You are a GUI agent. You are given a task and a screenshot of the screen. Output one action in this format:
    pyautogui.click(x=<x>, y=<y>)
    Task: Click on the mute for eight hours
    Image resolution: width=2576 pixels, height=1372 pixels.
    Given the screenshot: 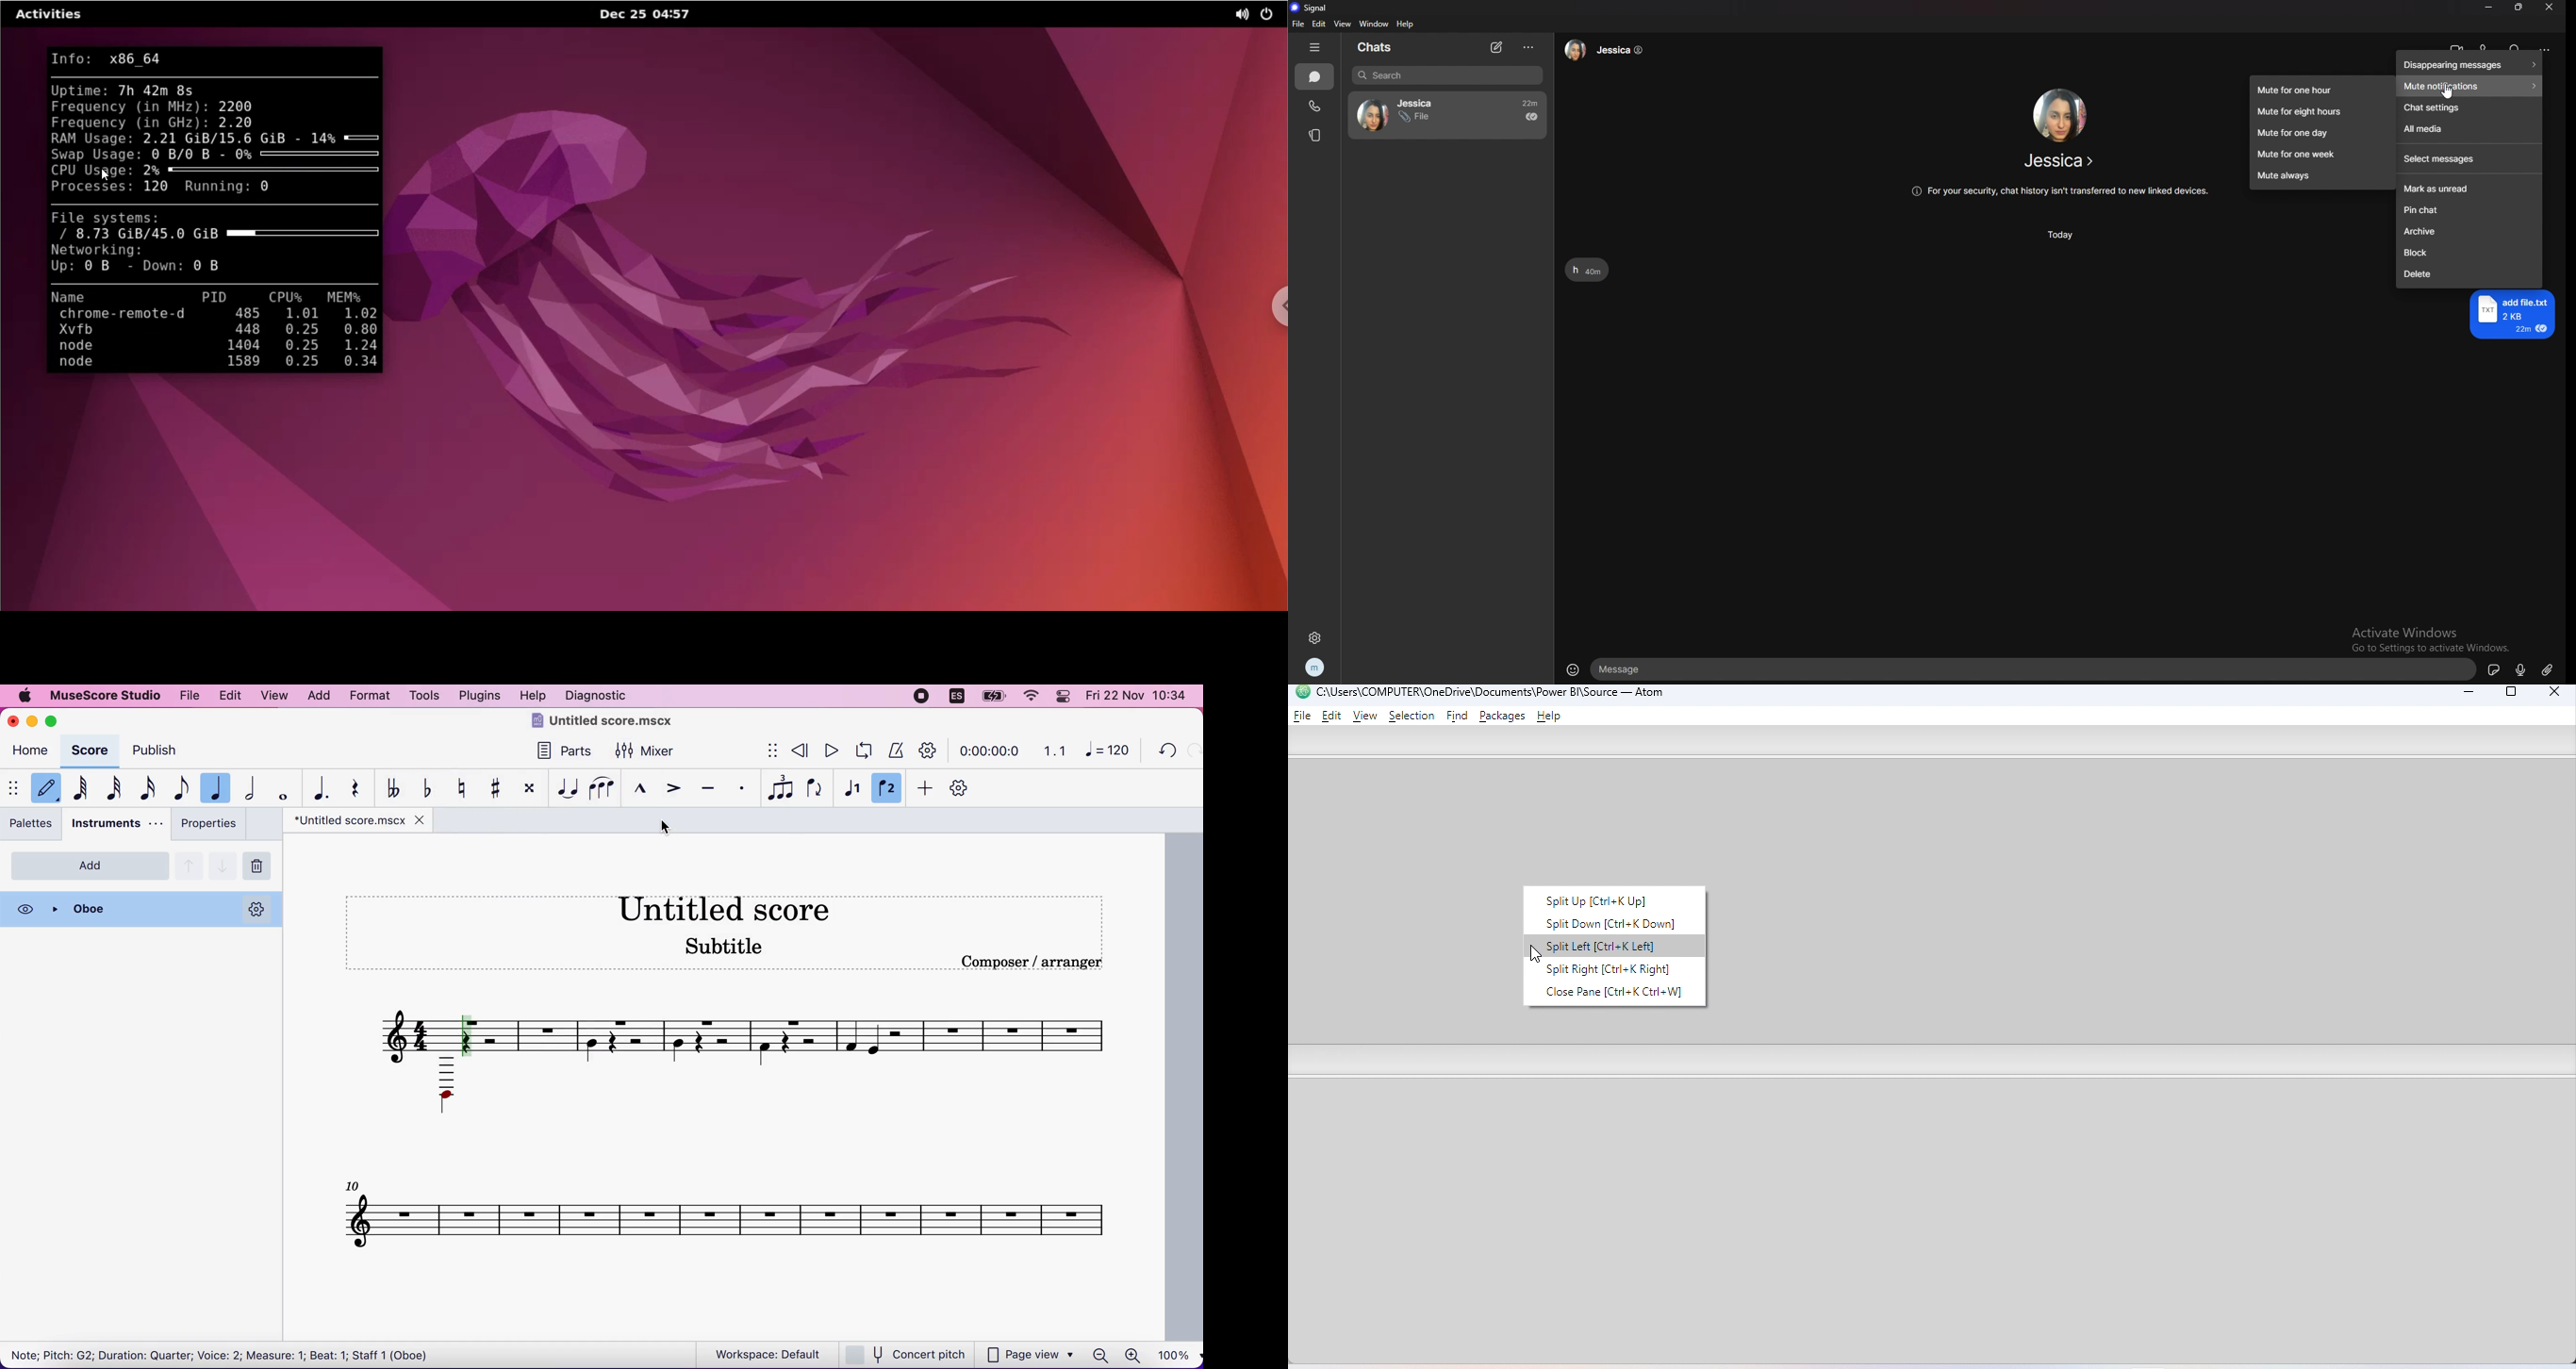 What is the action you would take?
    pyautogui.click(x=2321, y=111)
    